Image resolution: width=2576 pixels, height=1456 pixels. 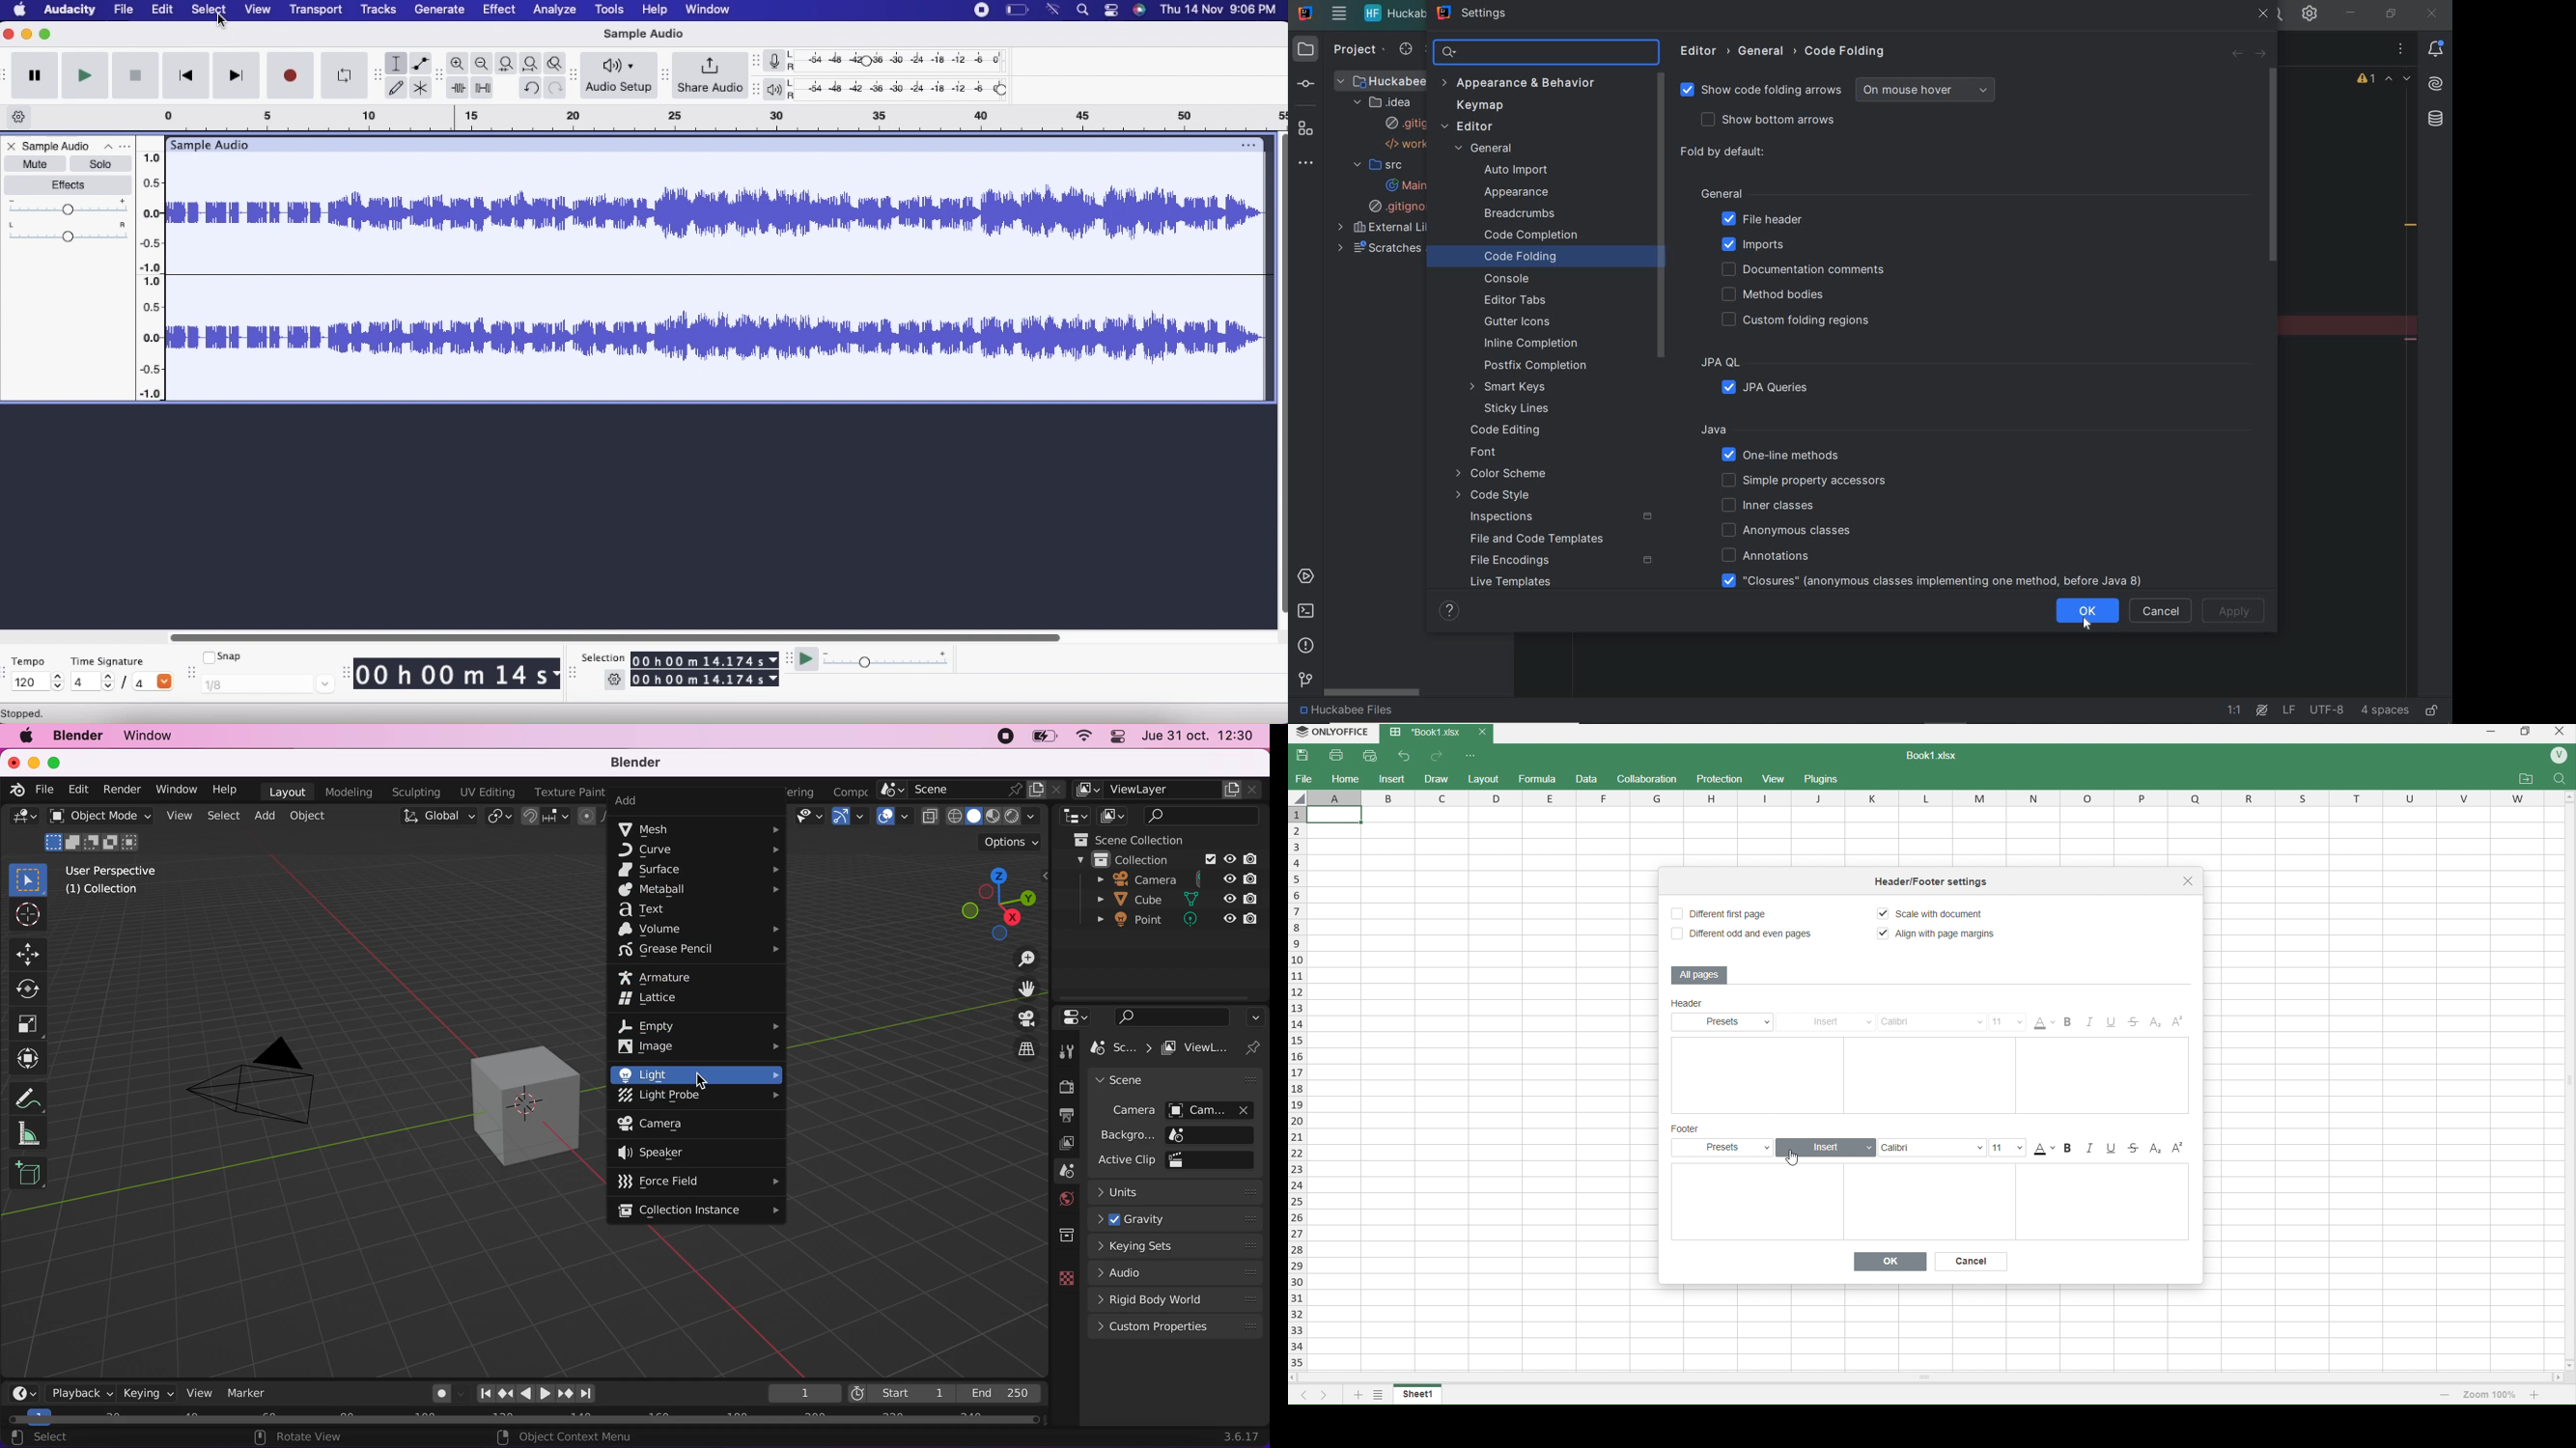 What do you see at coordinates (1438, 778) in the screenshot?
I see `draw` at bounding box center [1438, 778].